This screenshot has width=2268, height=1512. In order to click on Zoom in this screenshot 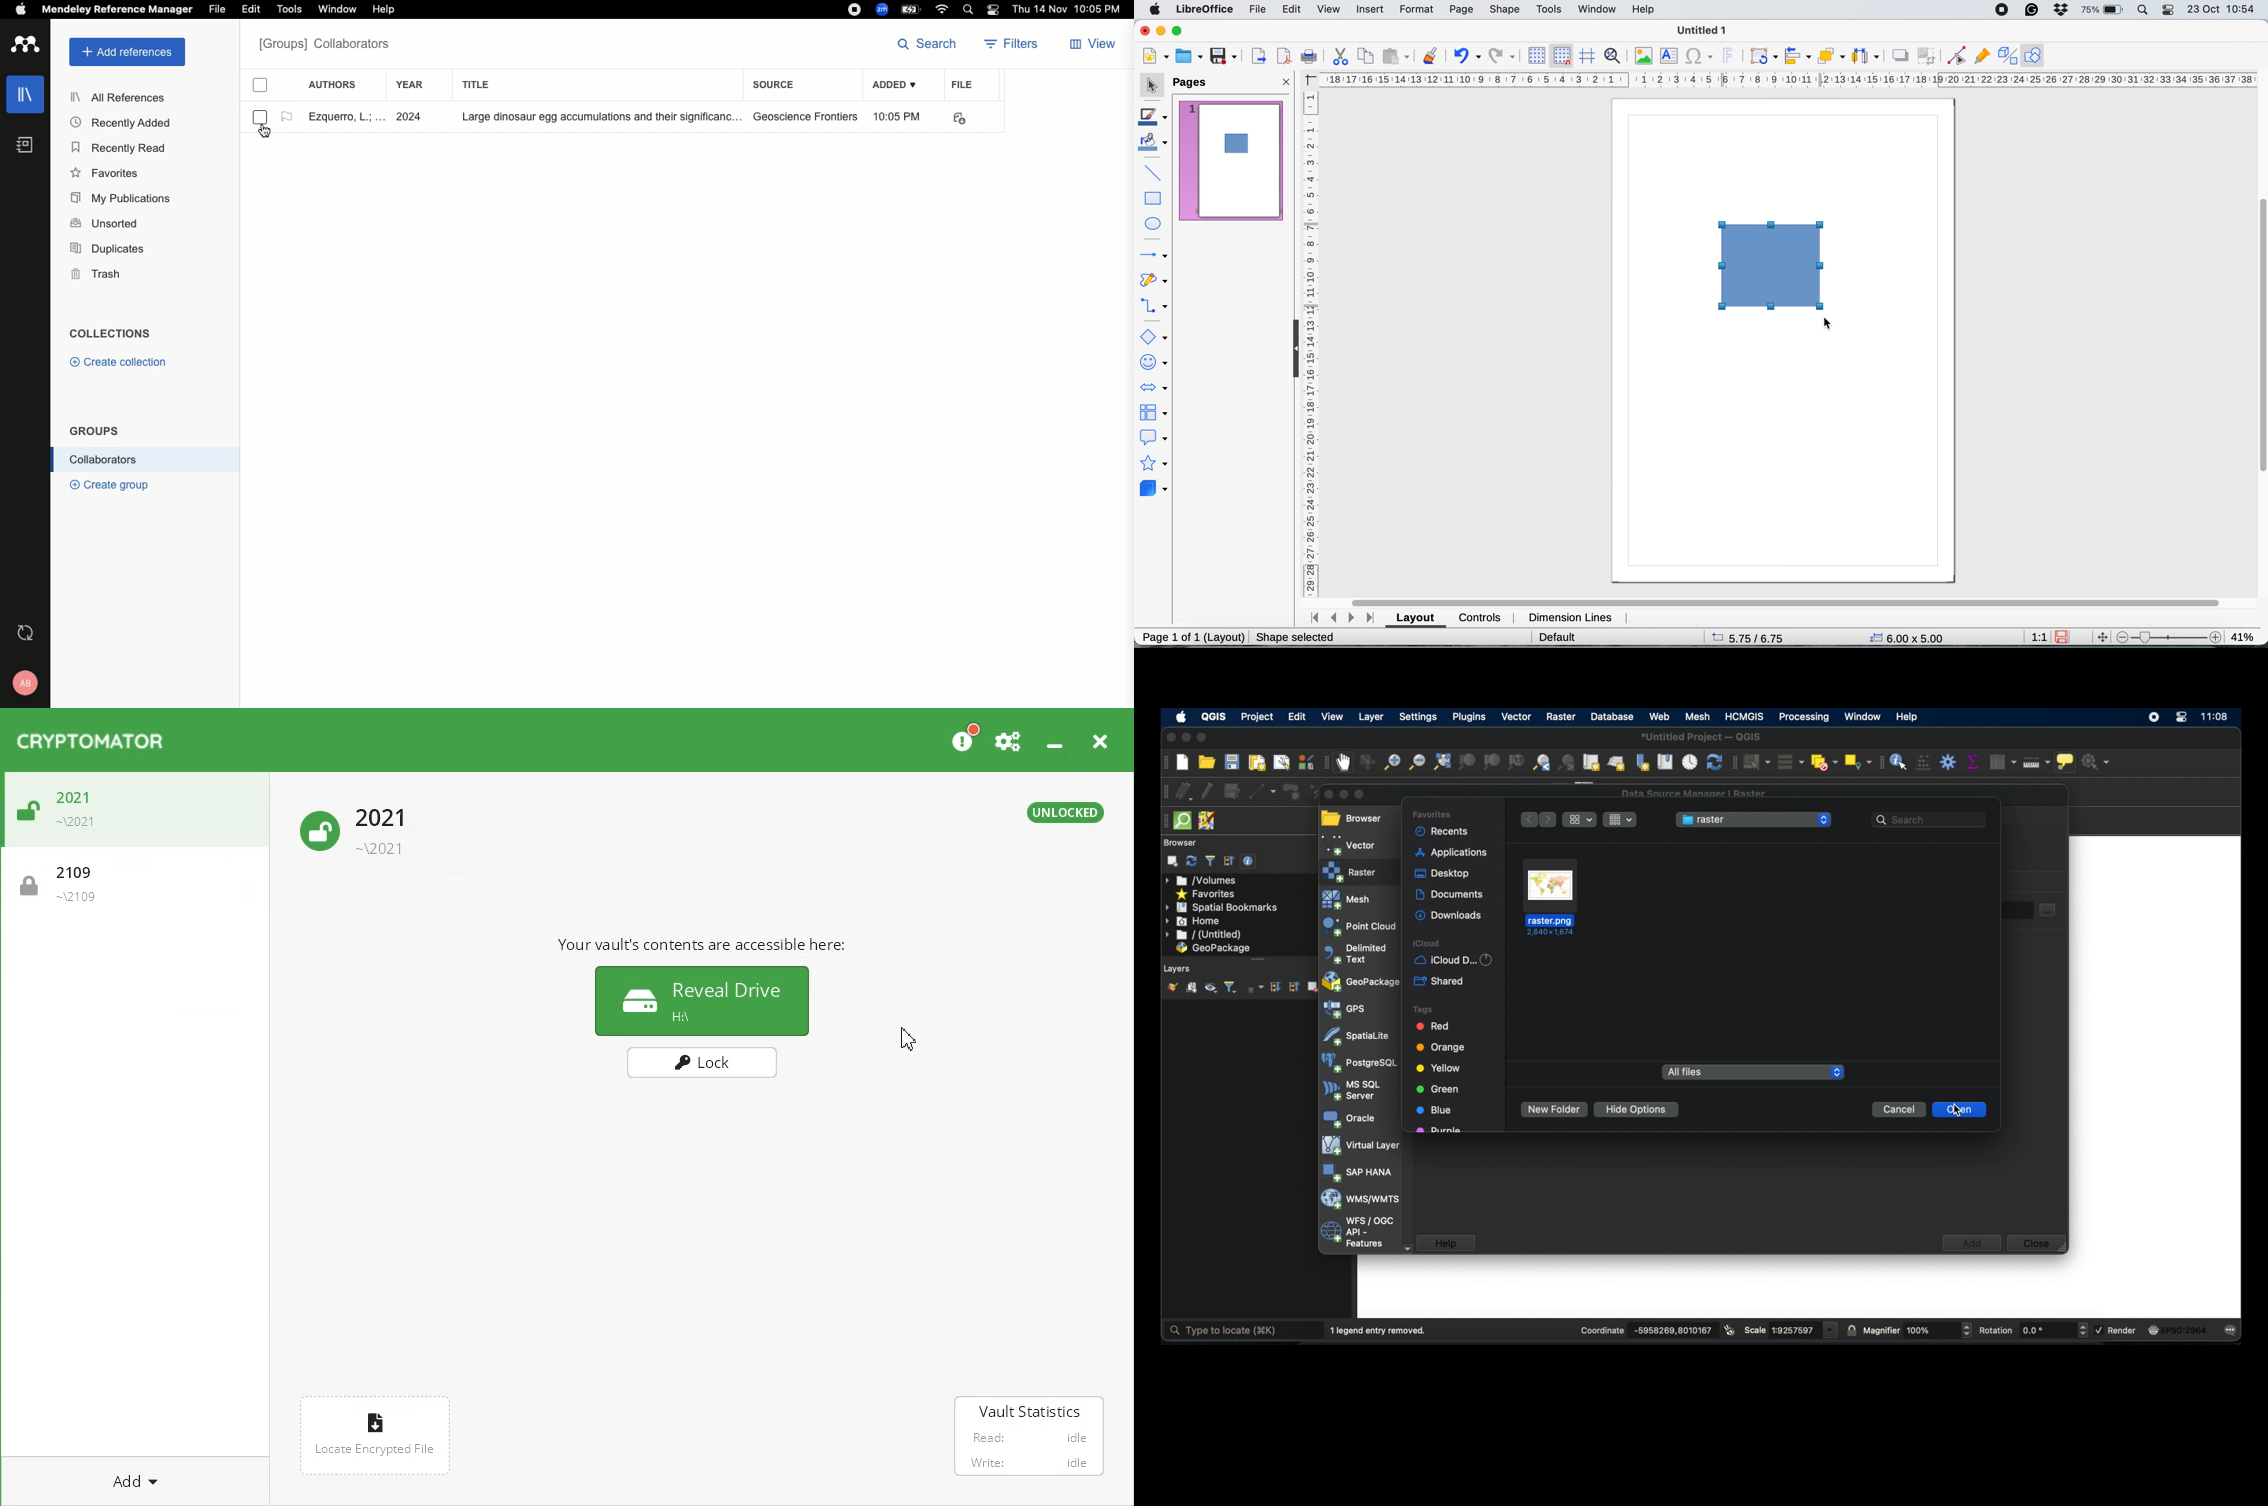, I will do `click(883, 9)`.